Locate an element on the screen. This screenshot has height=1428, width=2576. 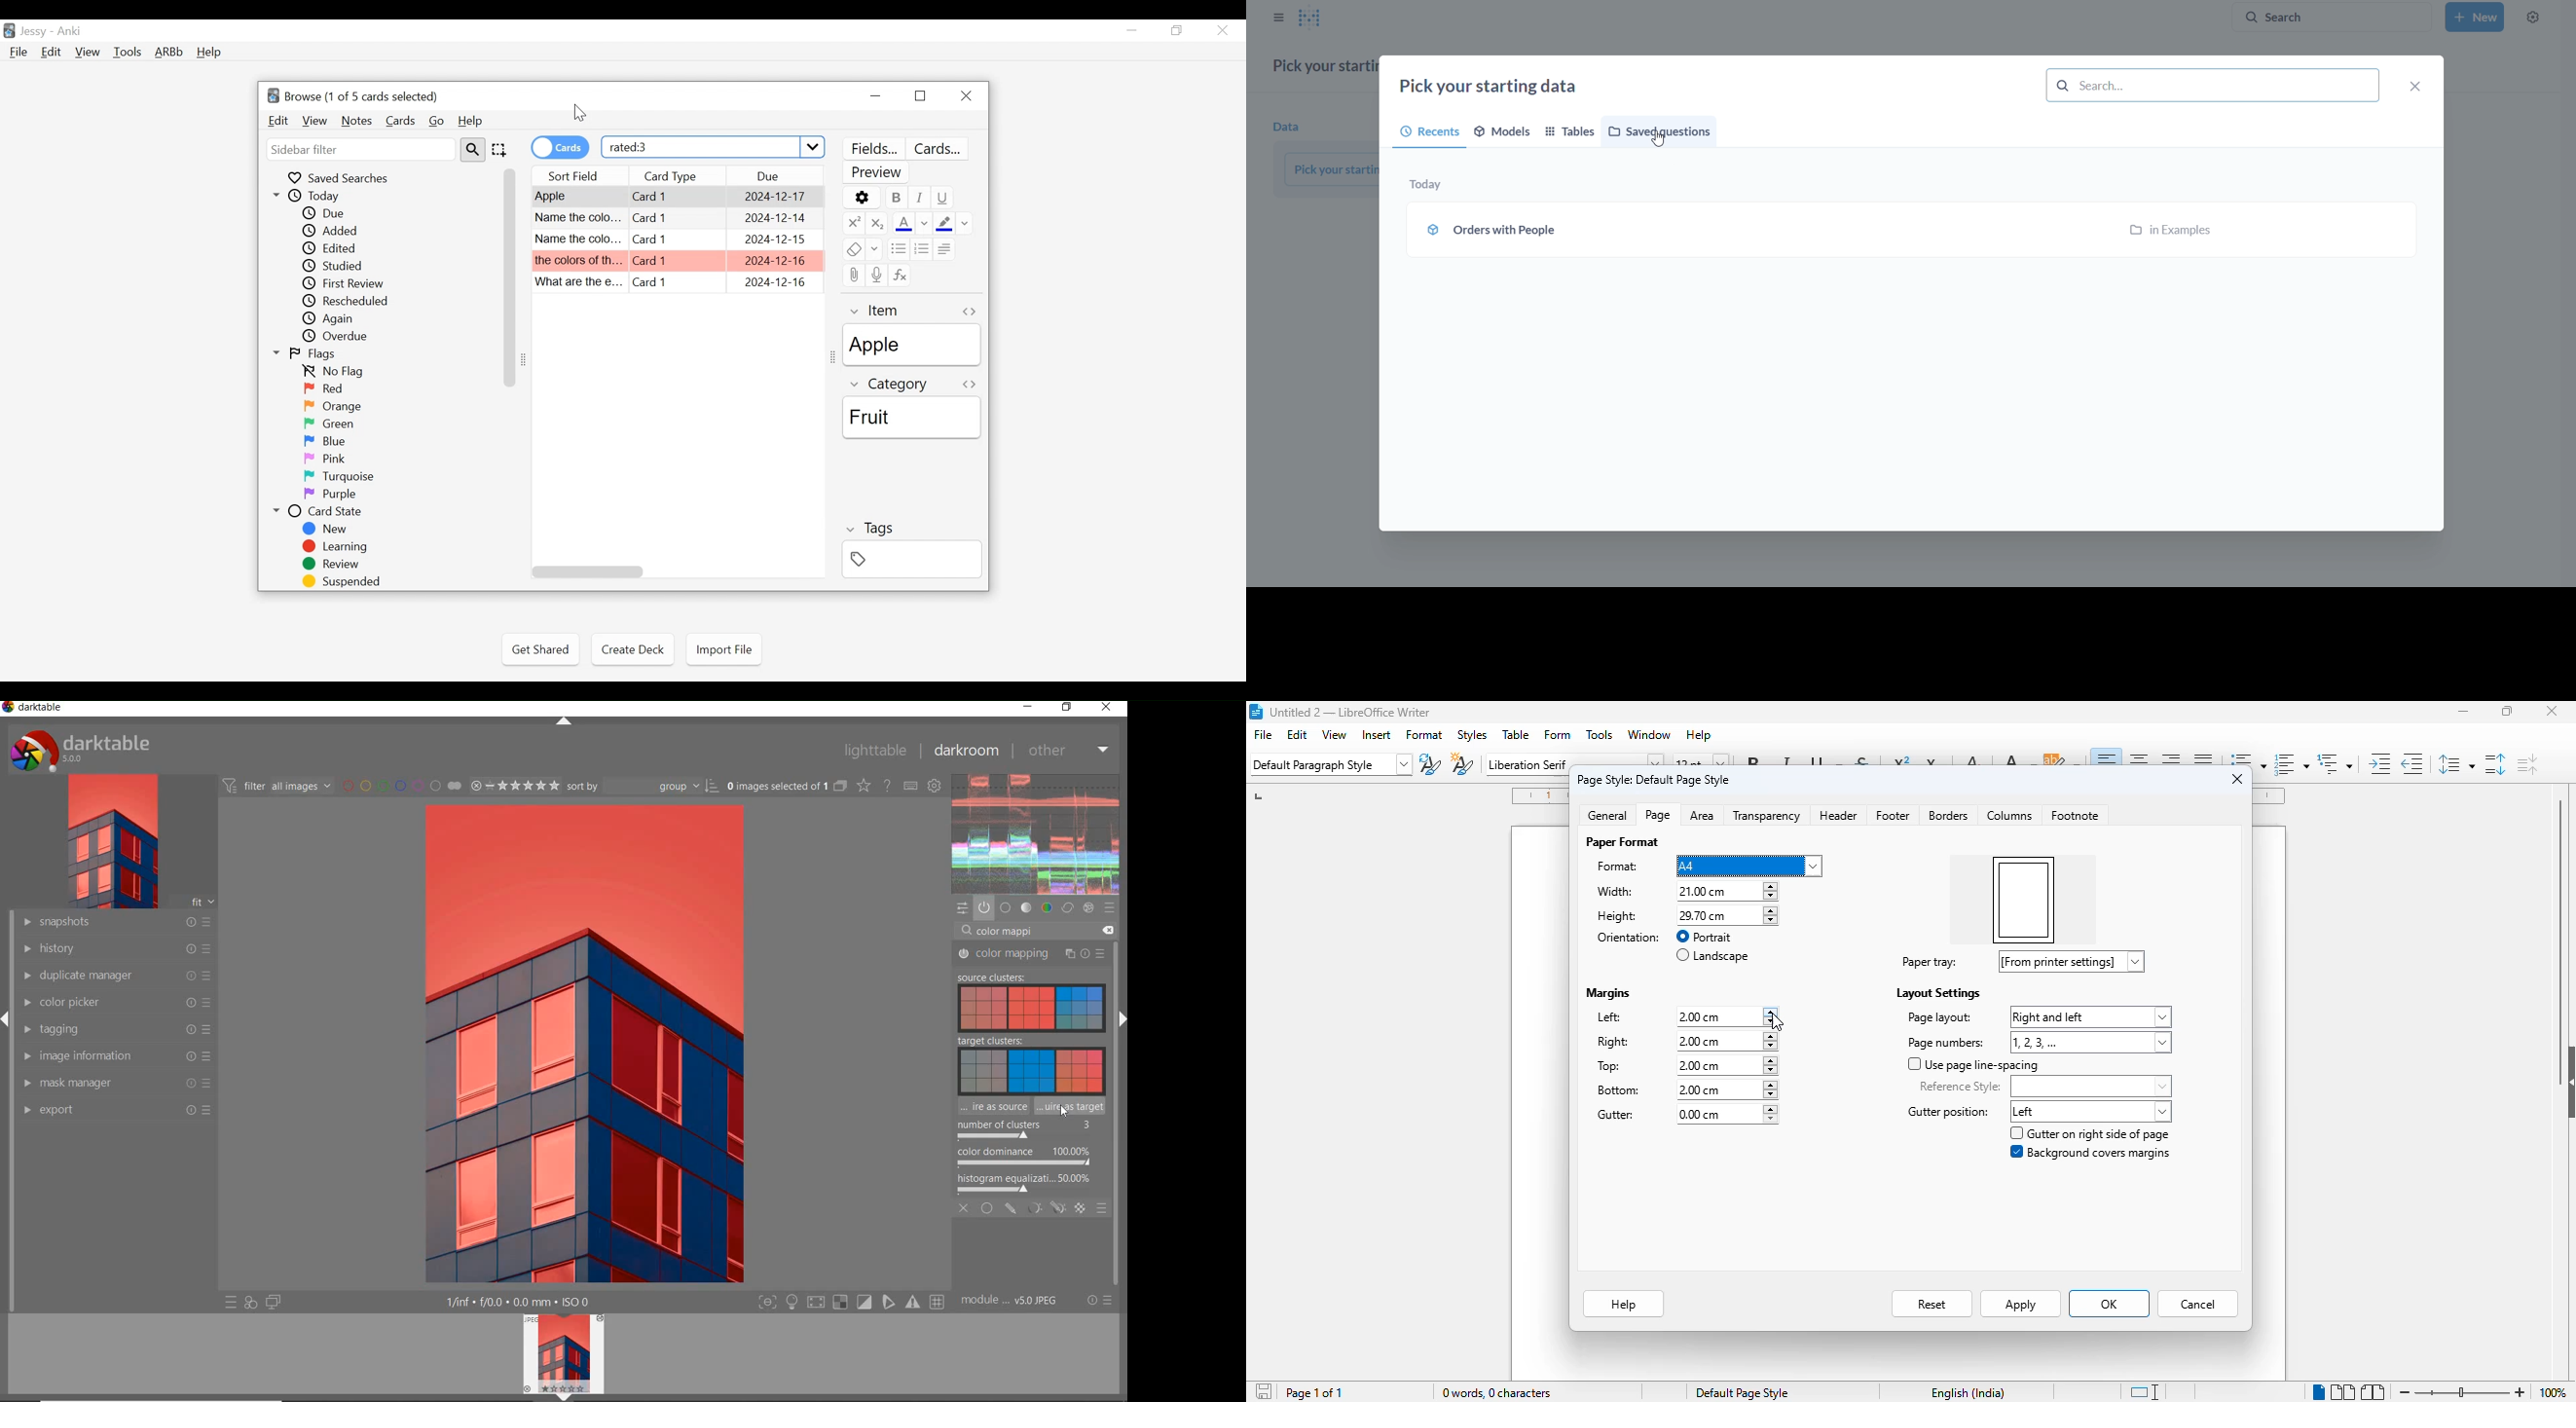
Horizontal Scroll bar is located at coordinates (589, 571).